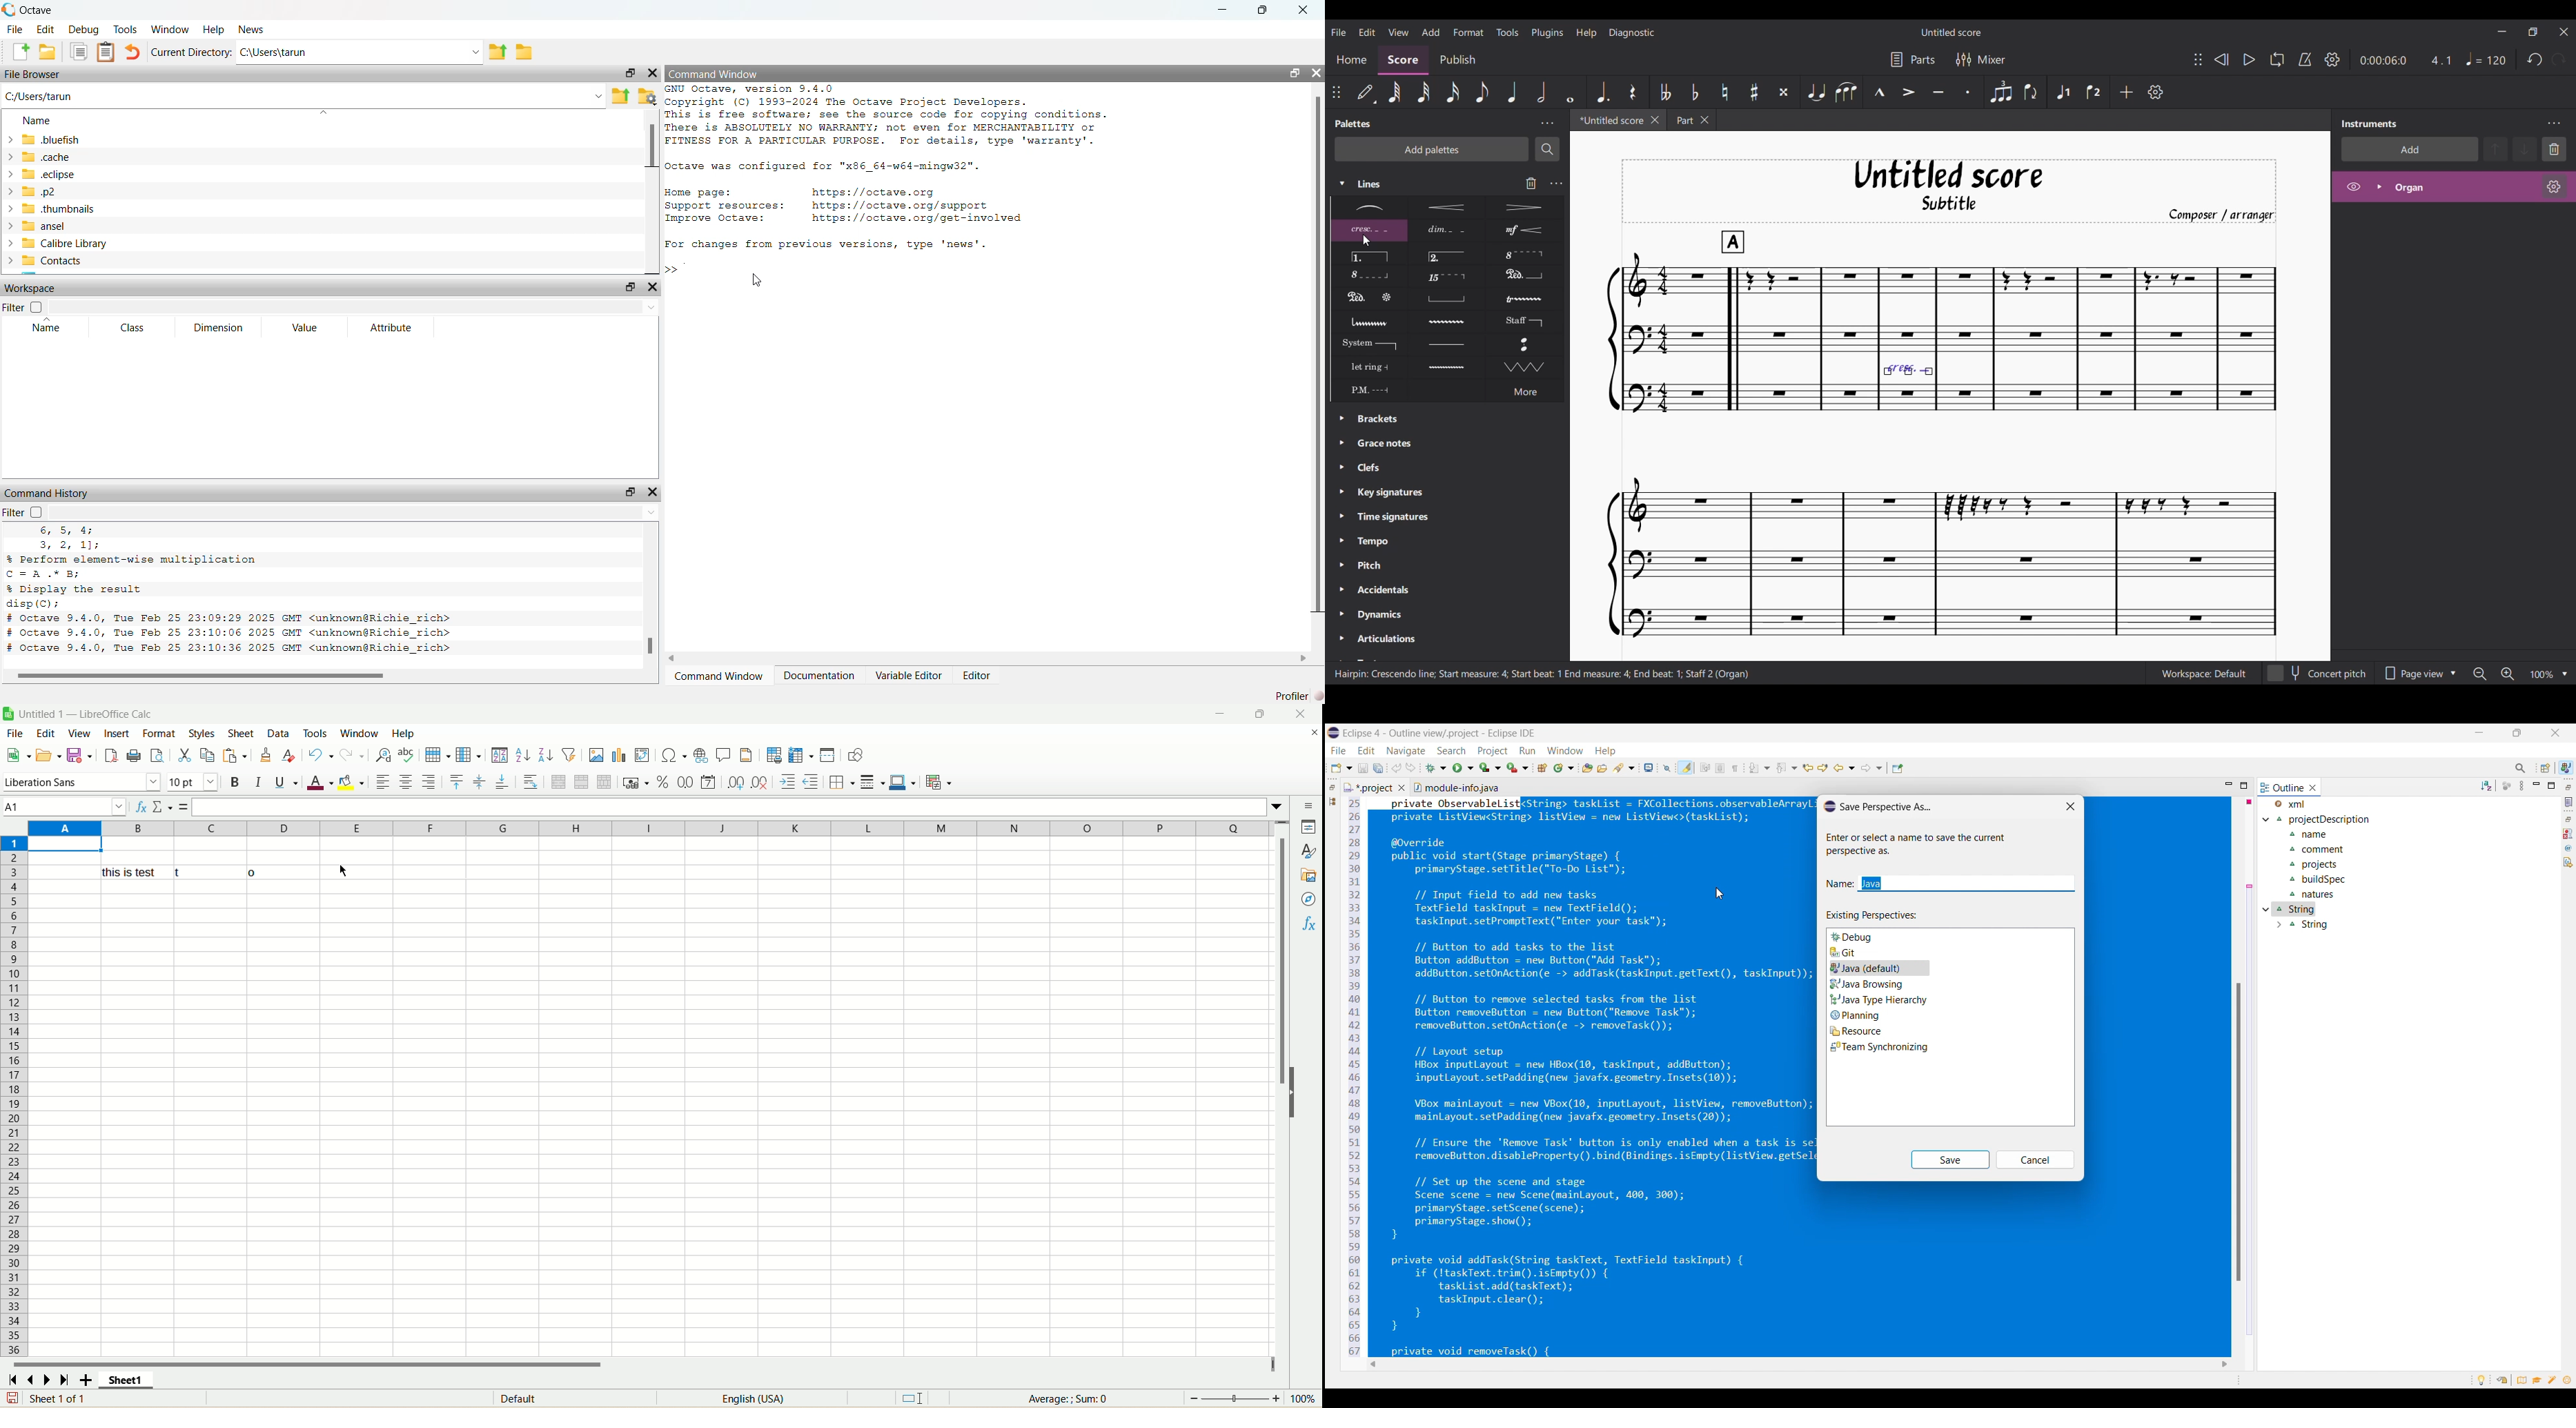  Describe the element at coordinates (234, 755) in the screenshot. I see `paste` at that location.